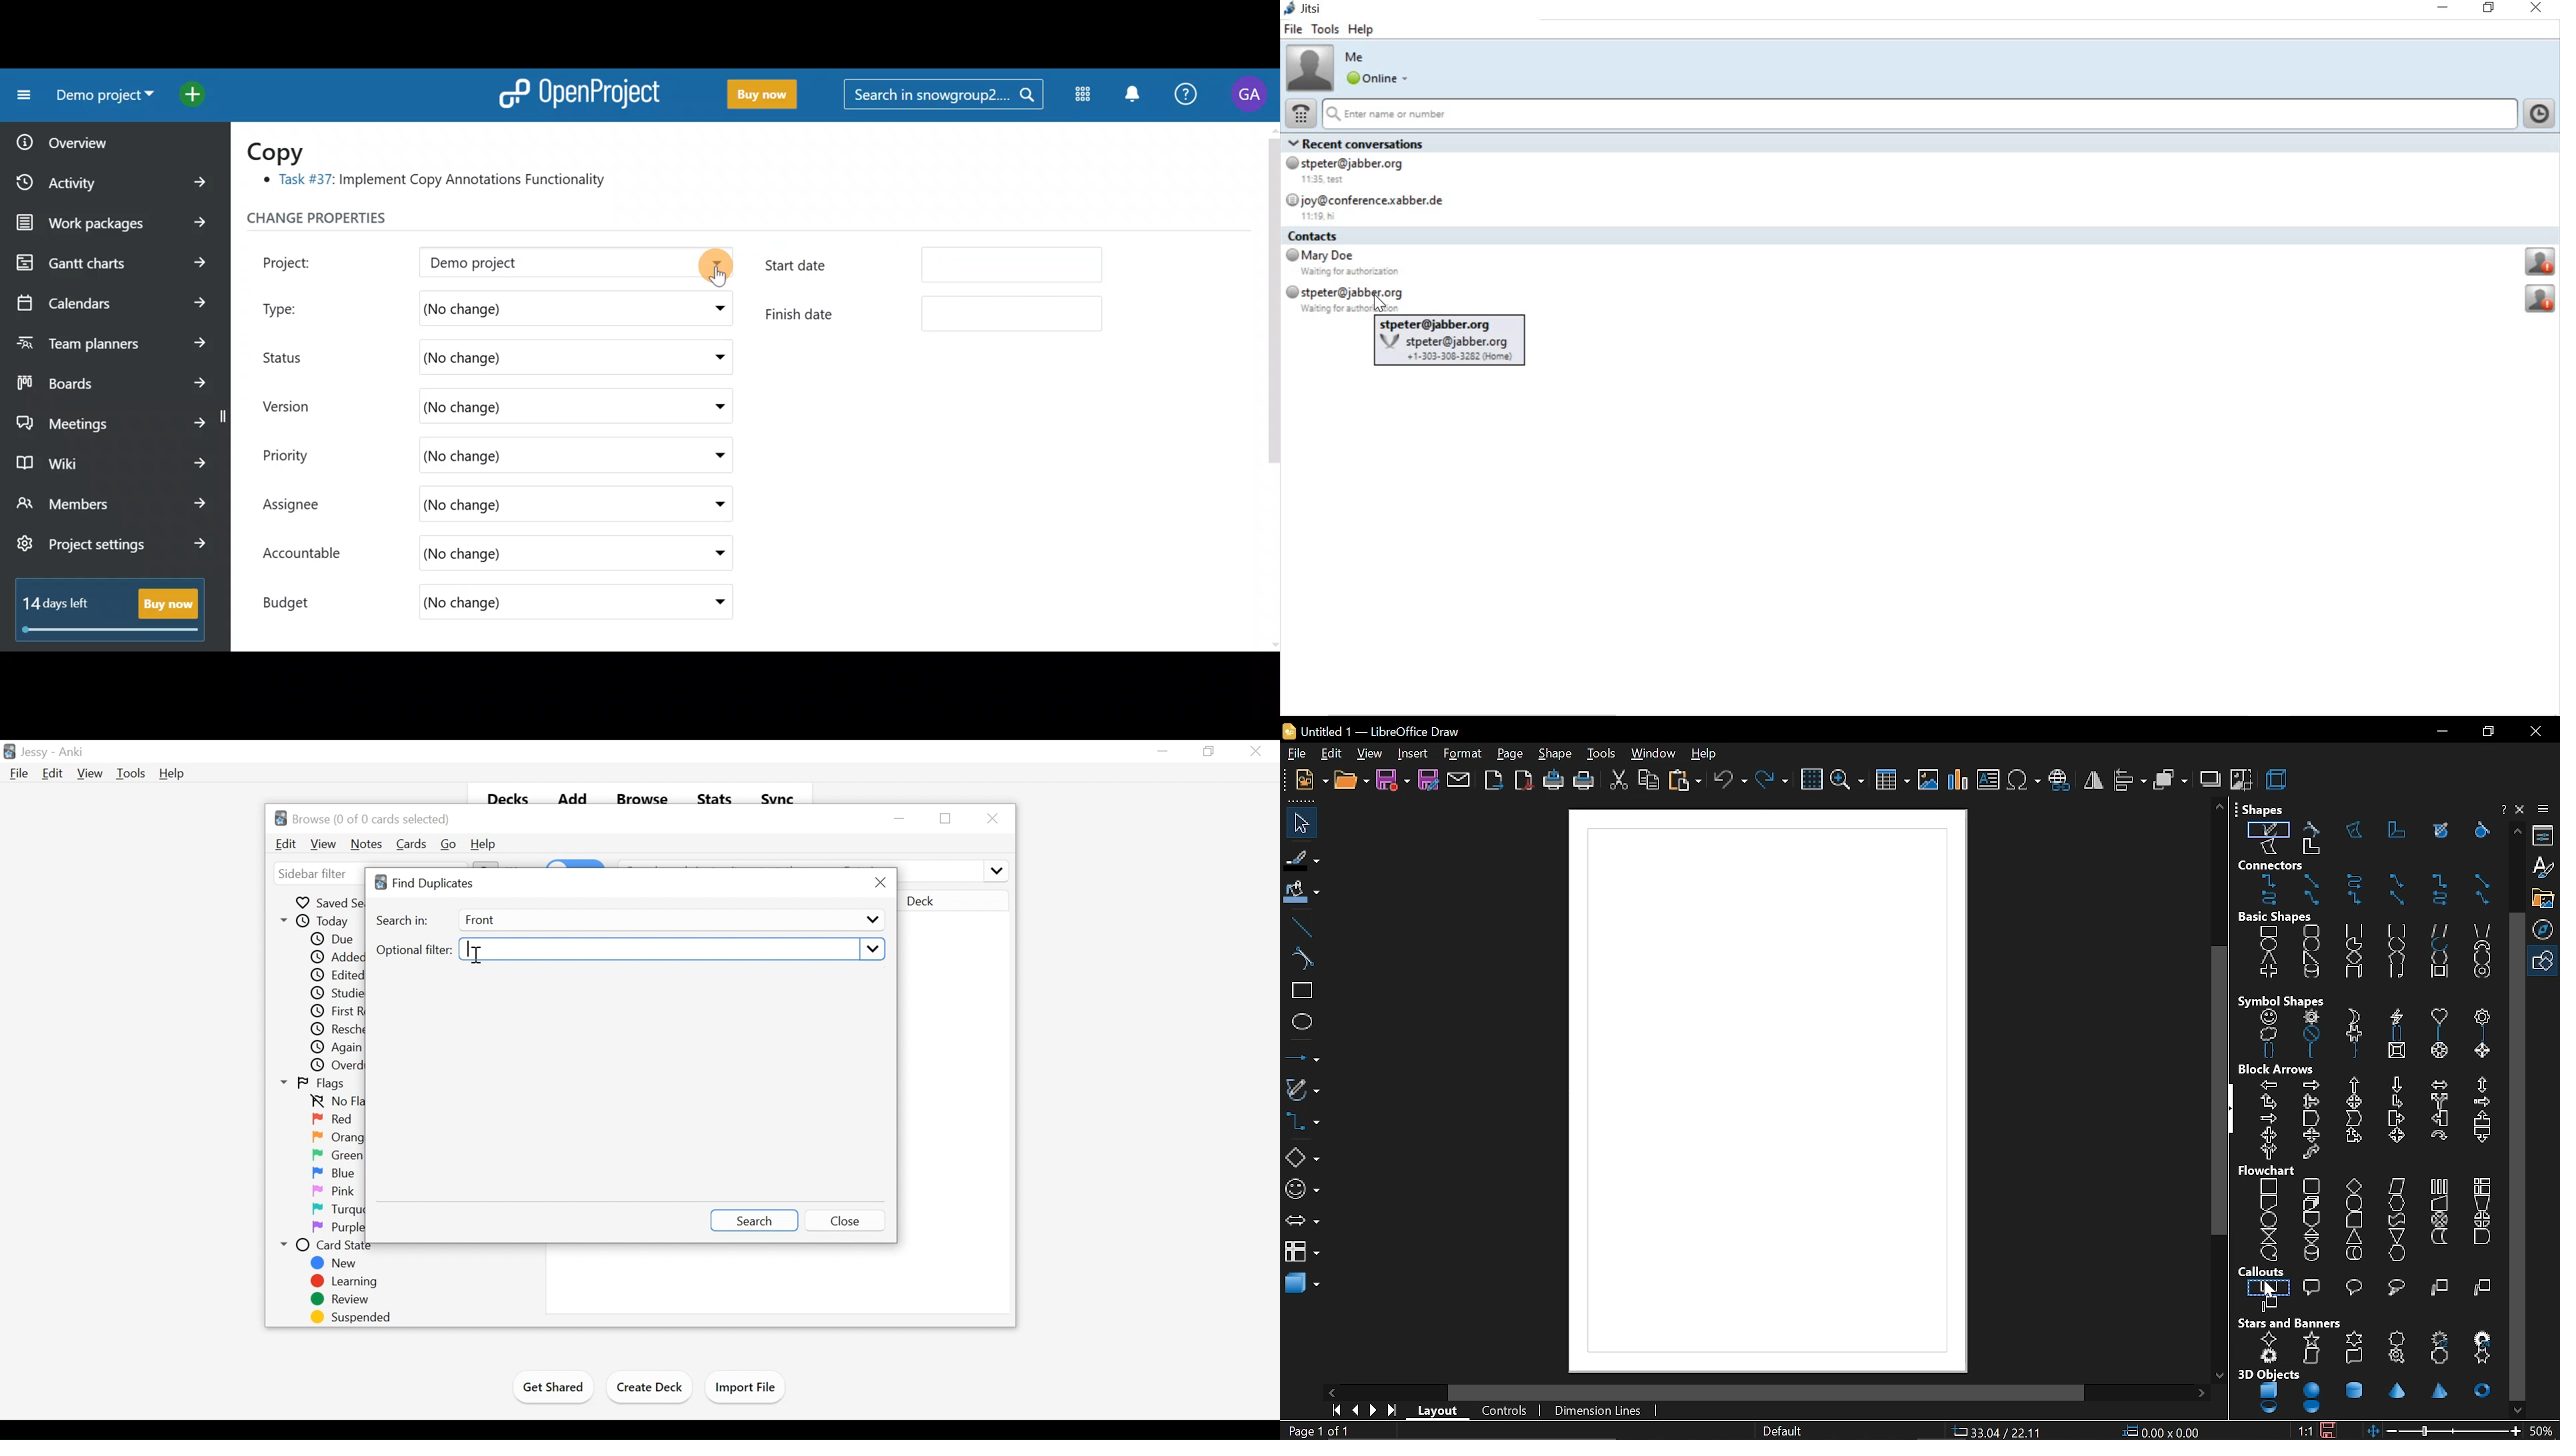 The width and height of the screenshot is (2576, 1456). I want to click on Scroll bar, so click(1272, 387).